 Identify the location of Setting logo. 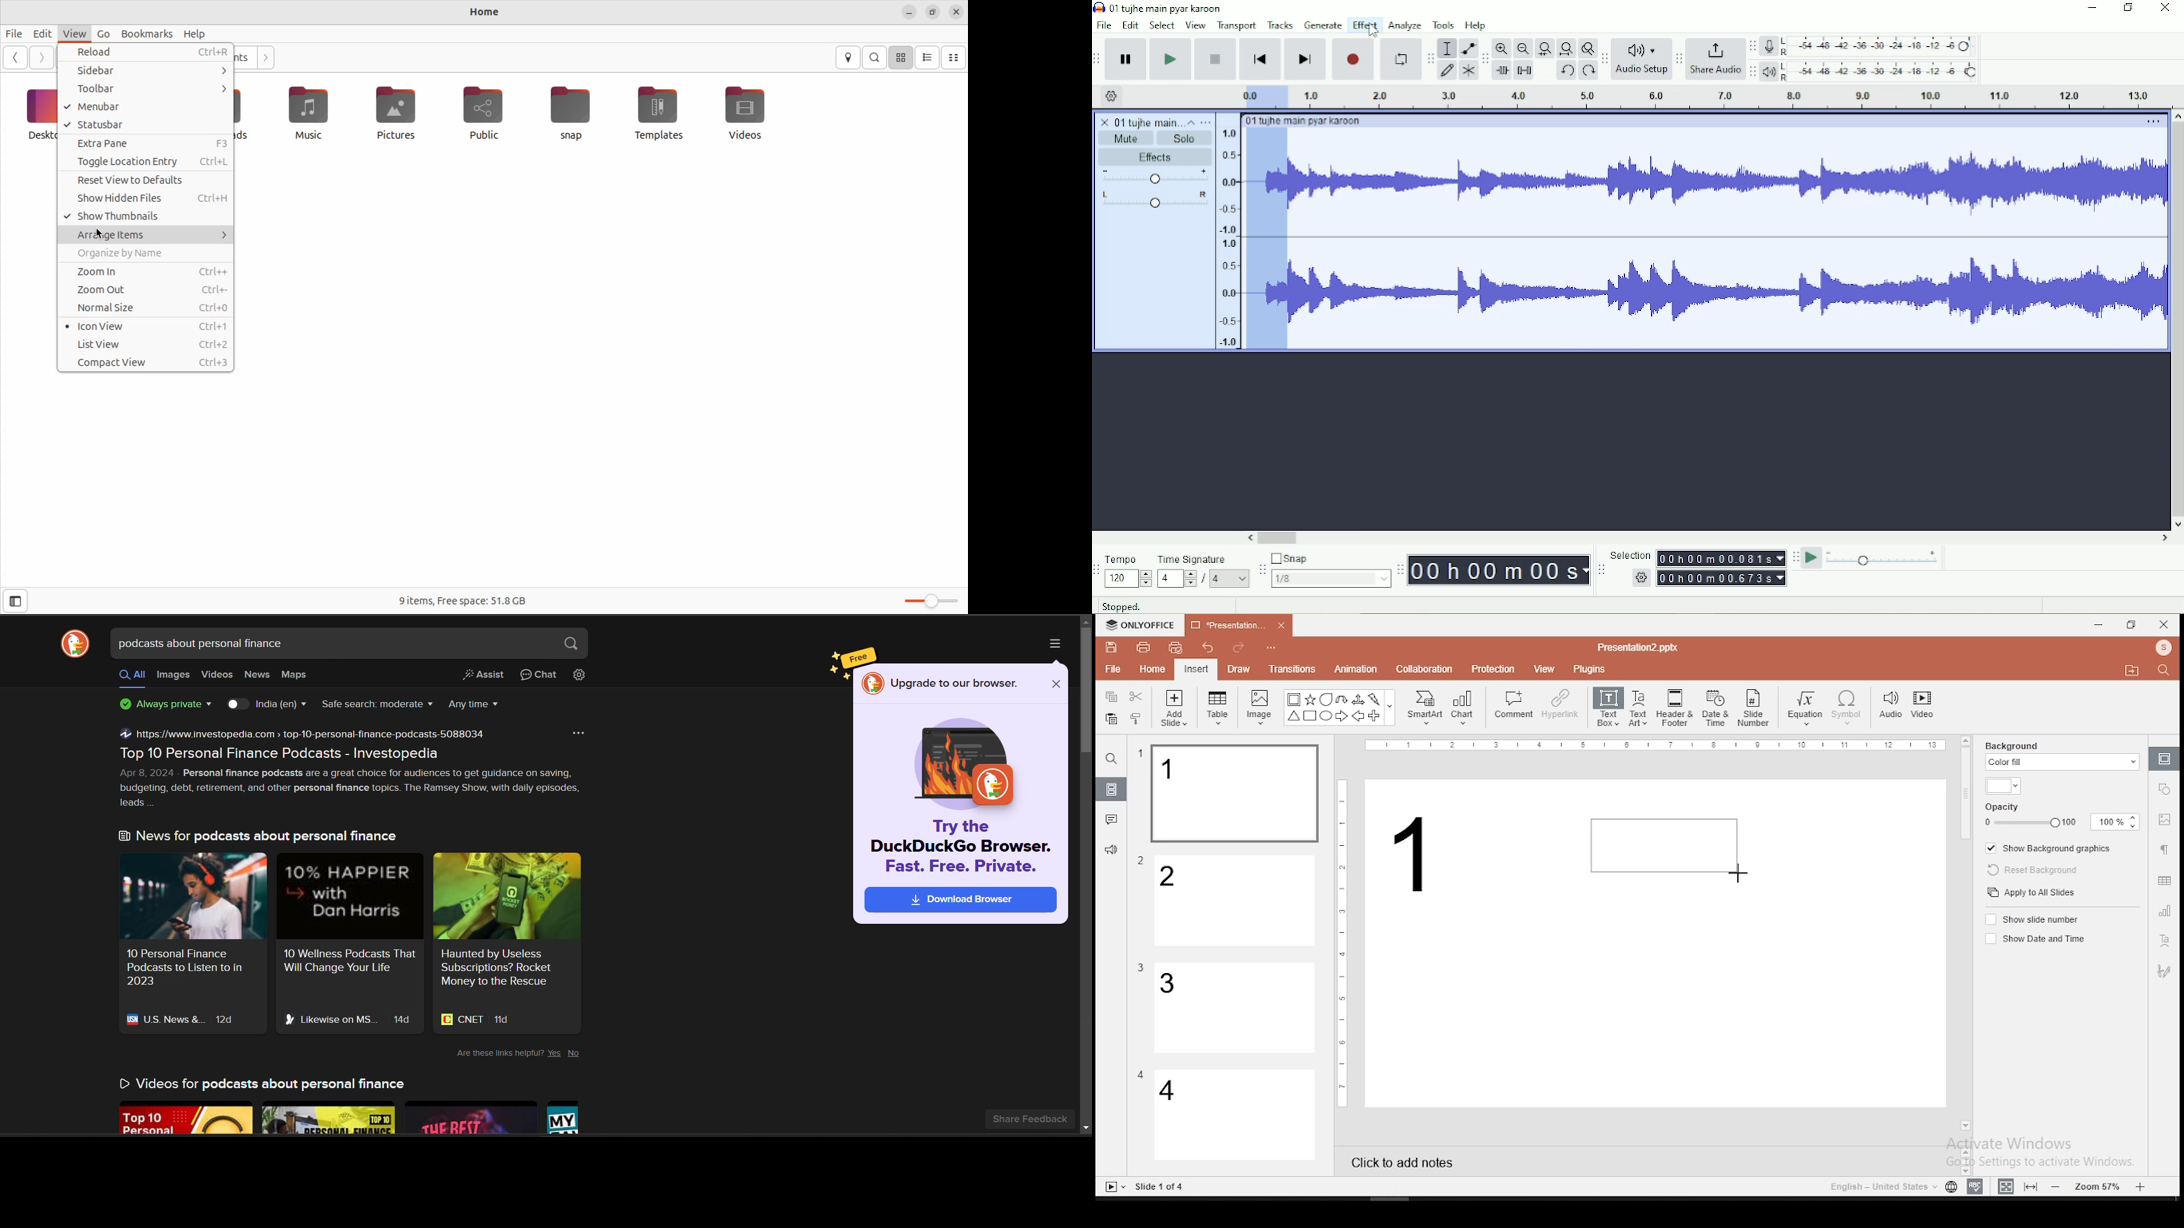
(1112, 95).